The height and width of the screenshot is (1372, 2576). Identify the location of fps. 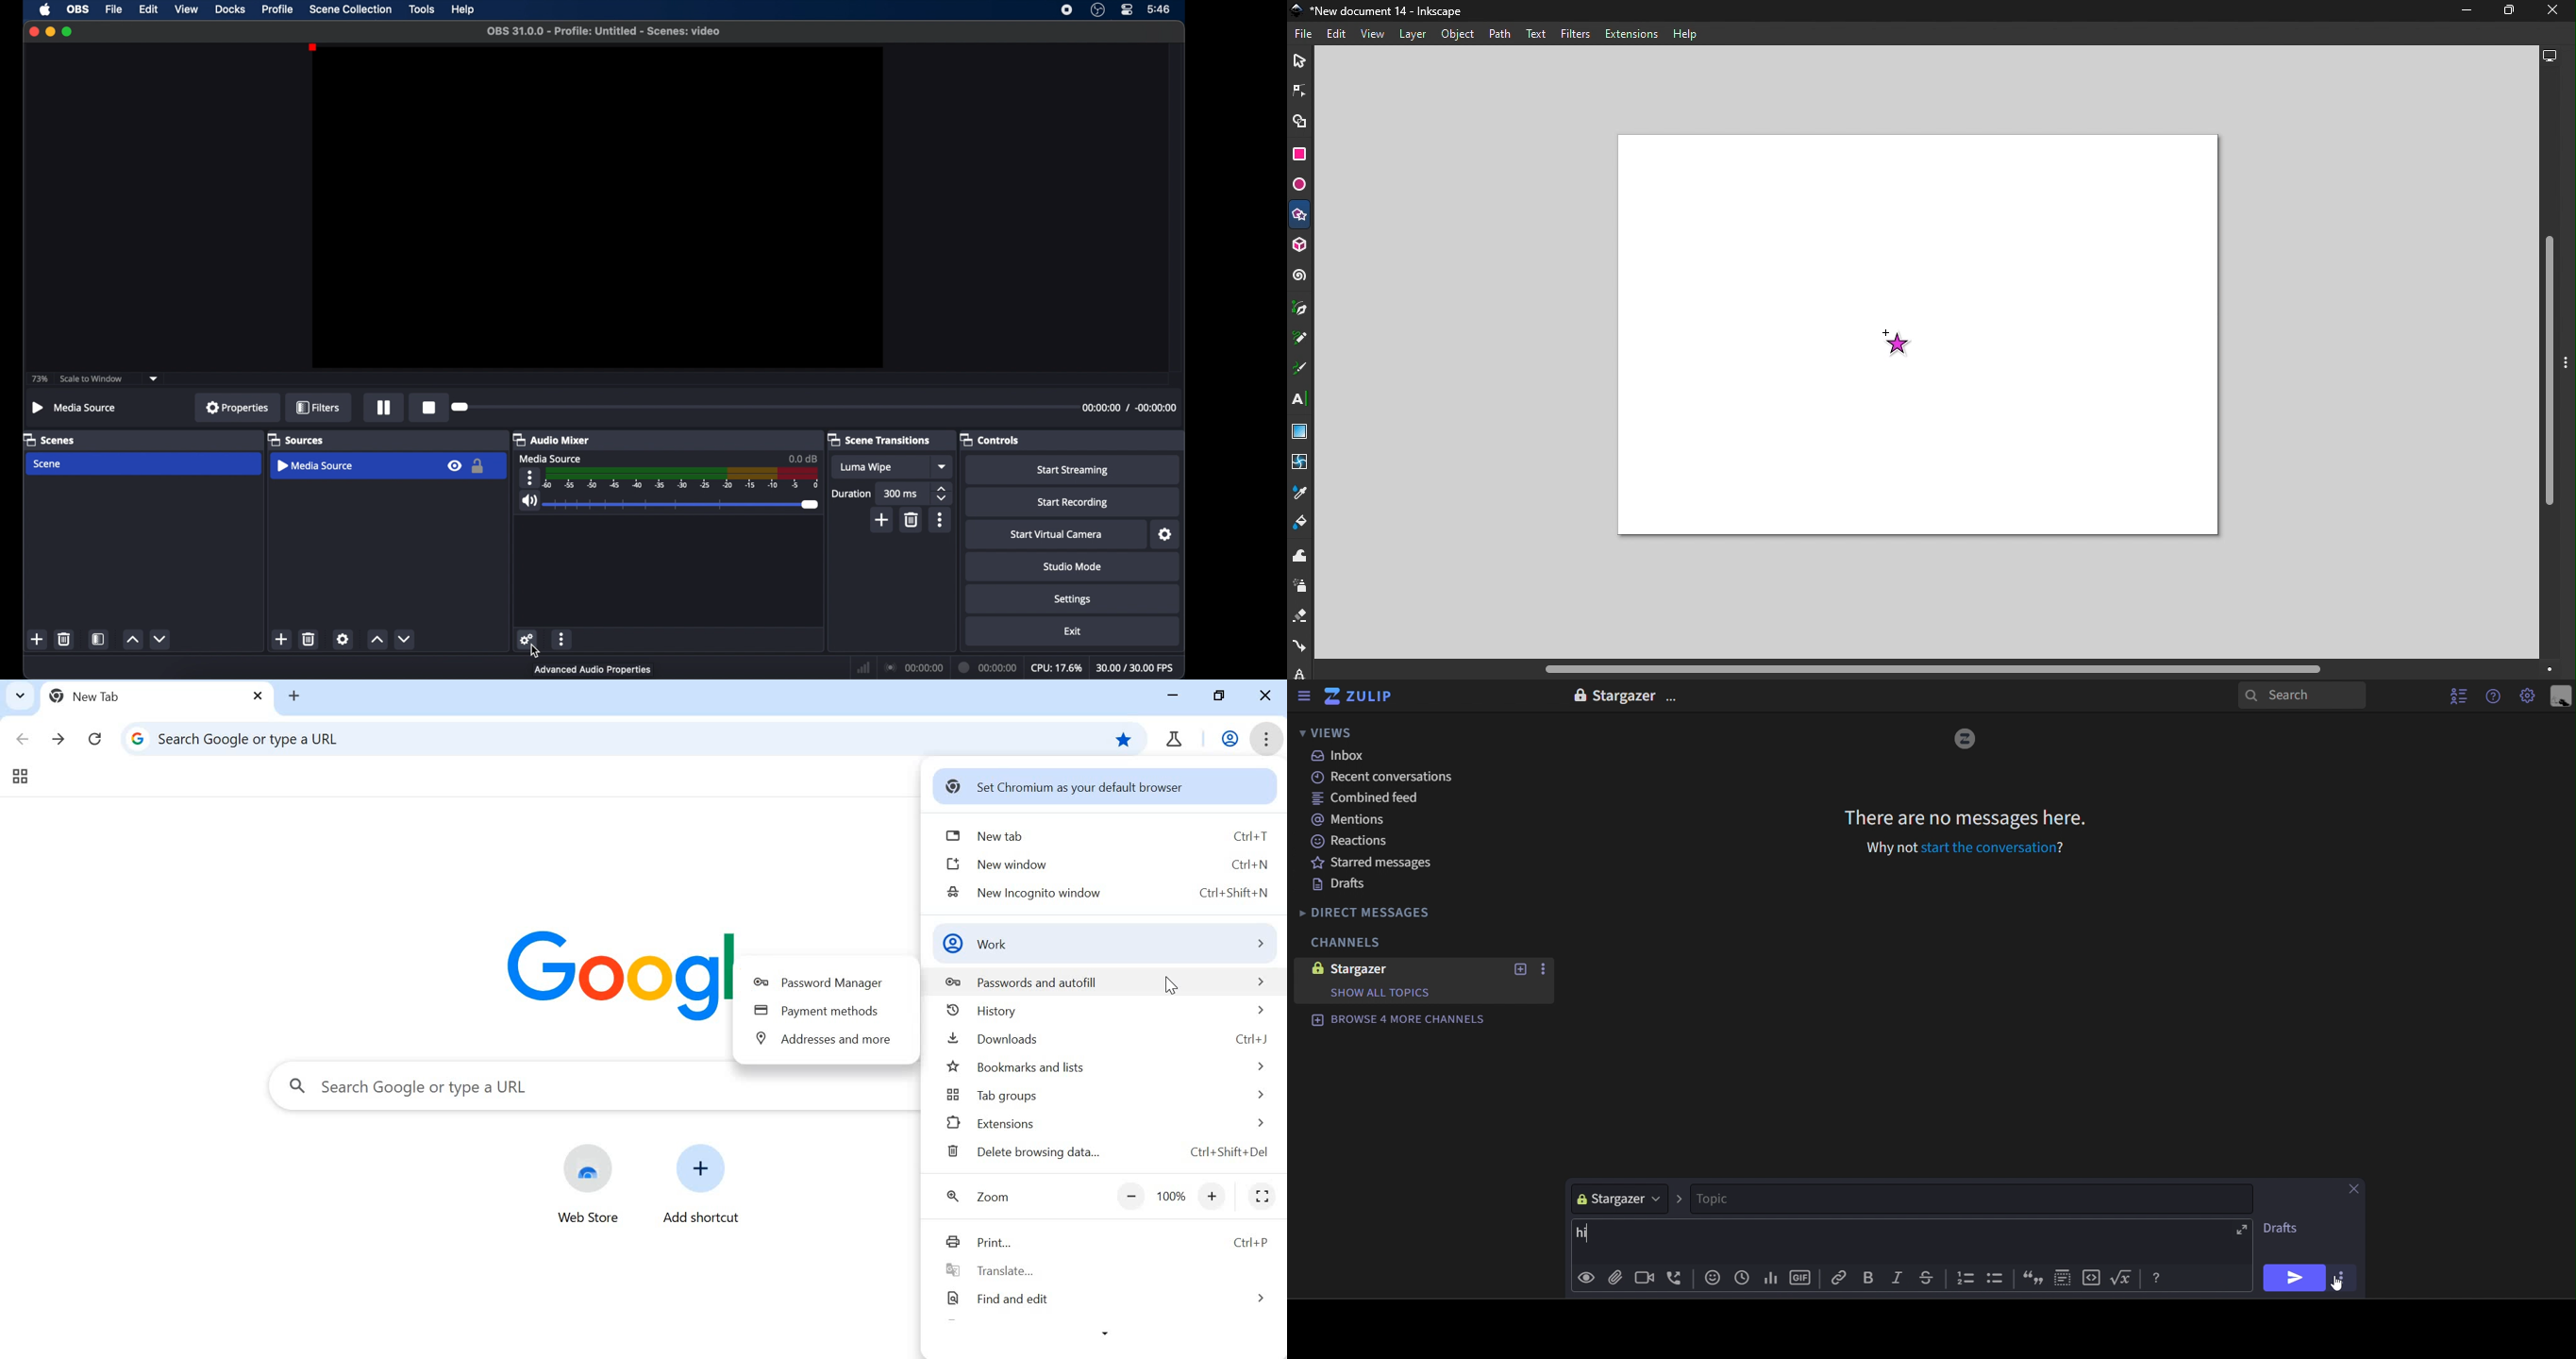
(1137, 668).